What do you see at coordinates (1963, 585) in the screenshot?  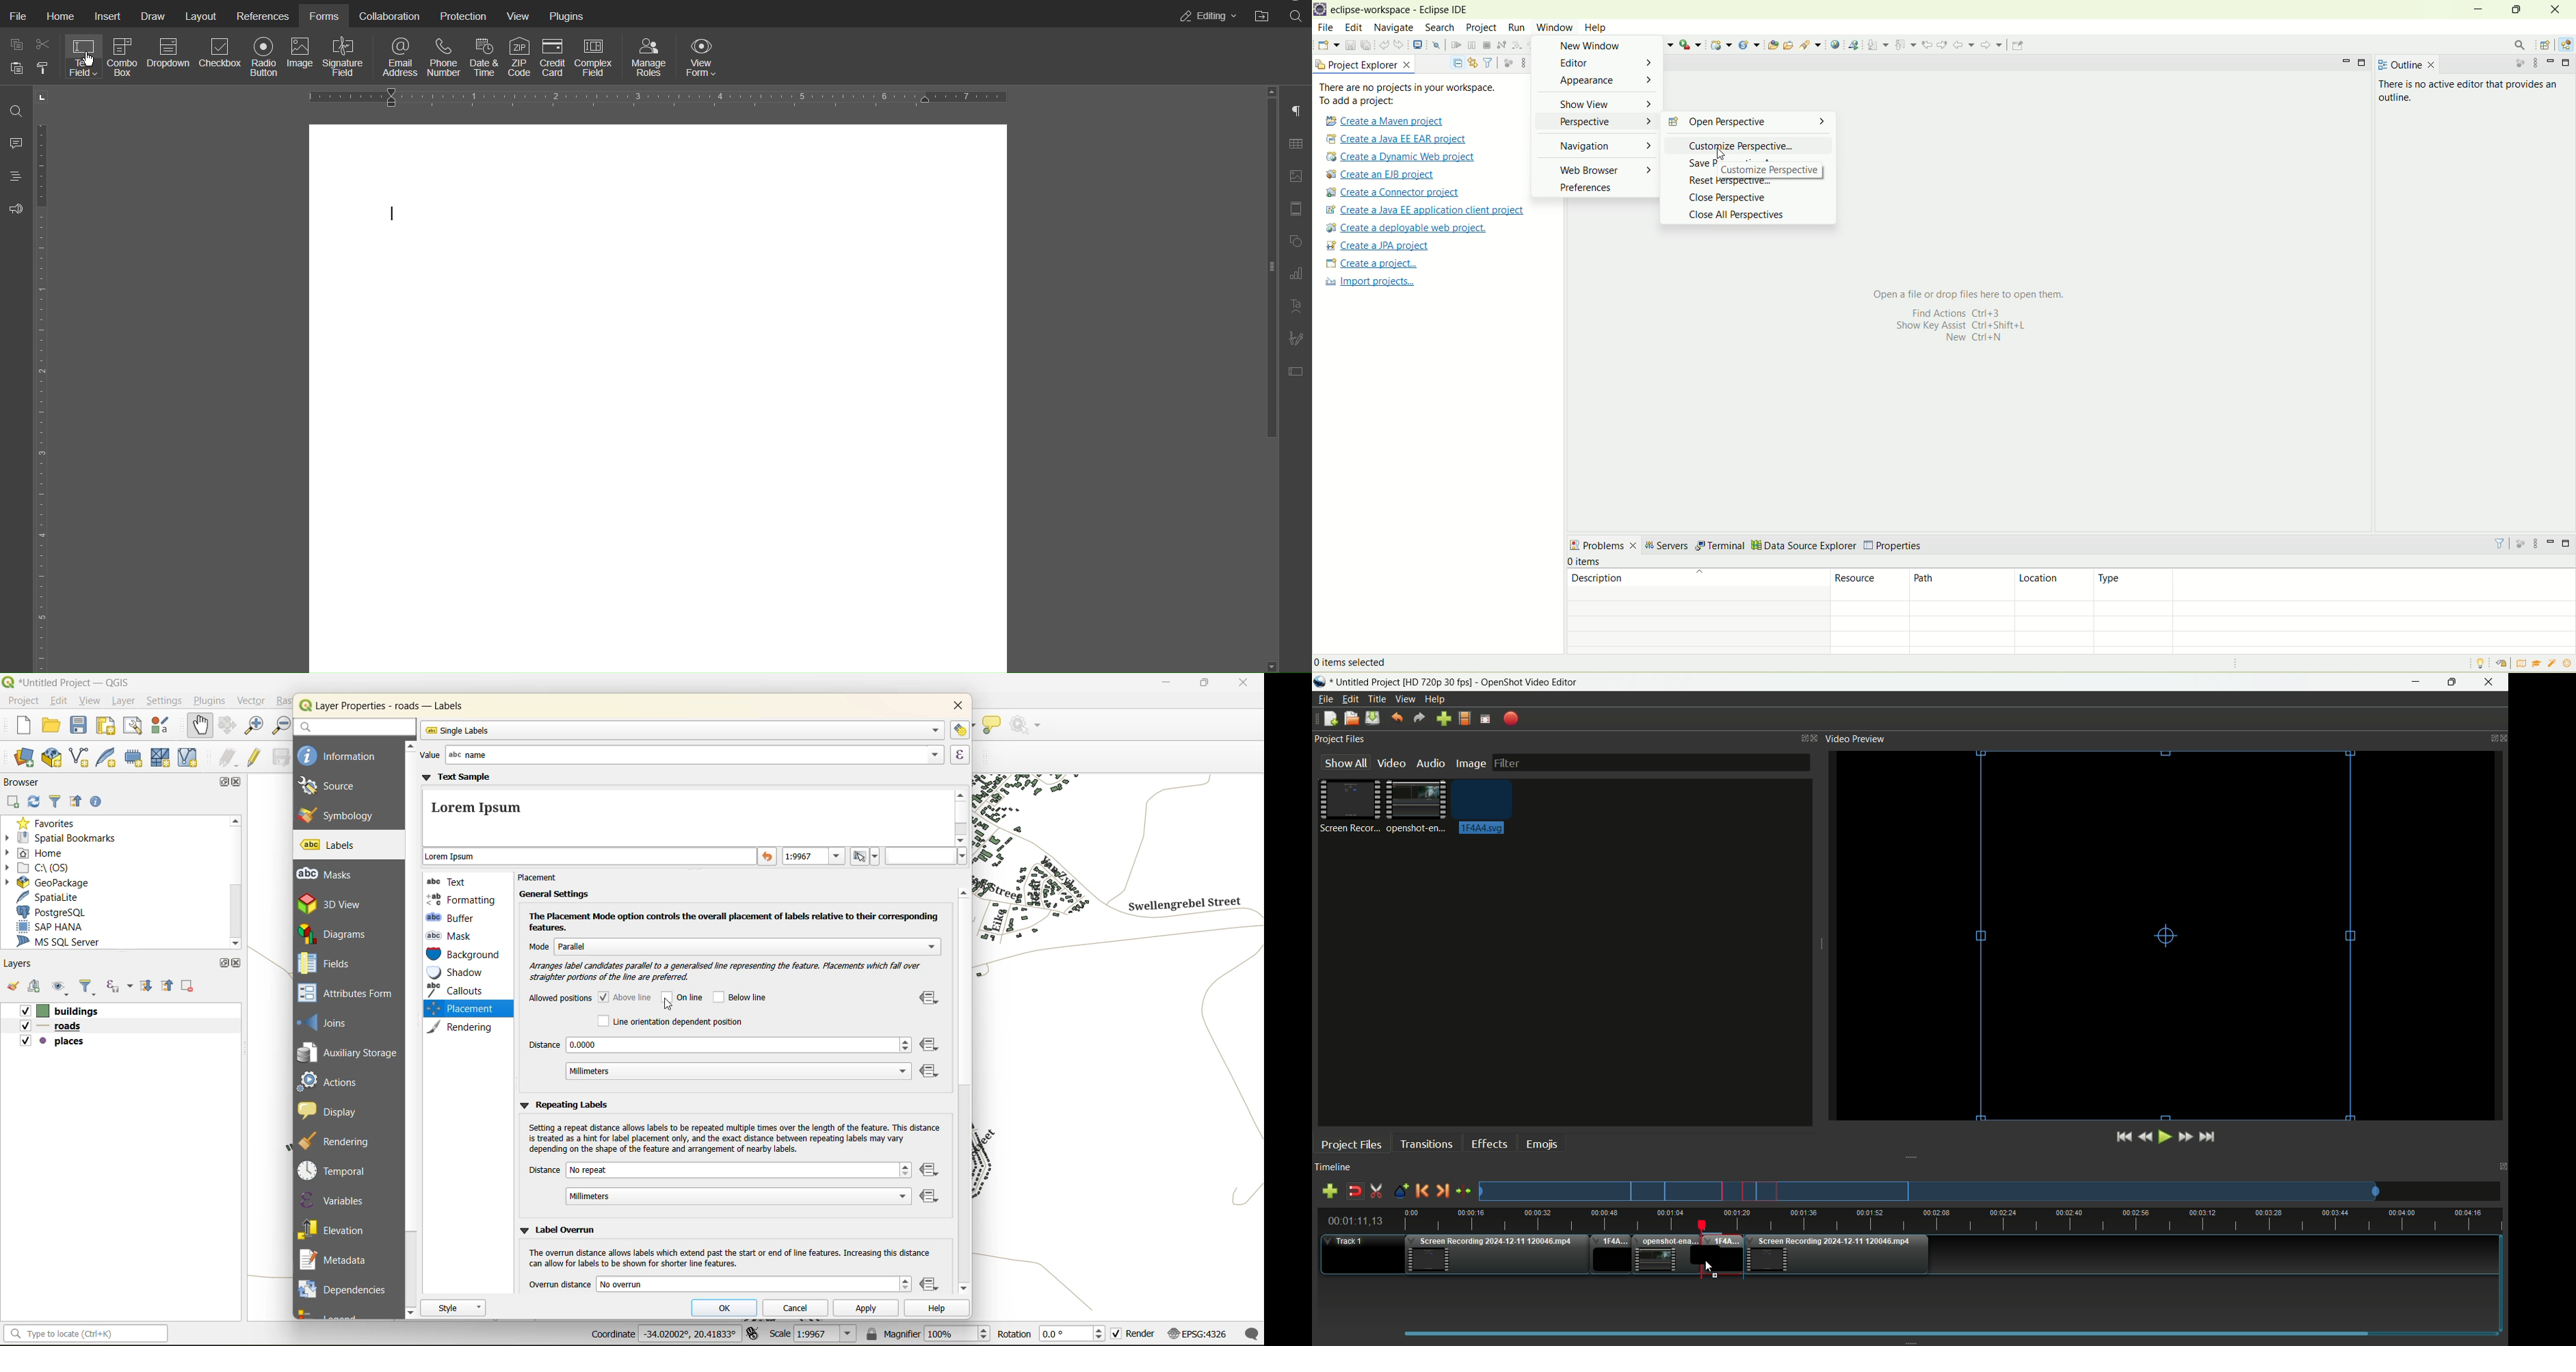 I see `path` at bounding box center [1963, 585].